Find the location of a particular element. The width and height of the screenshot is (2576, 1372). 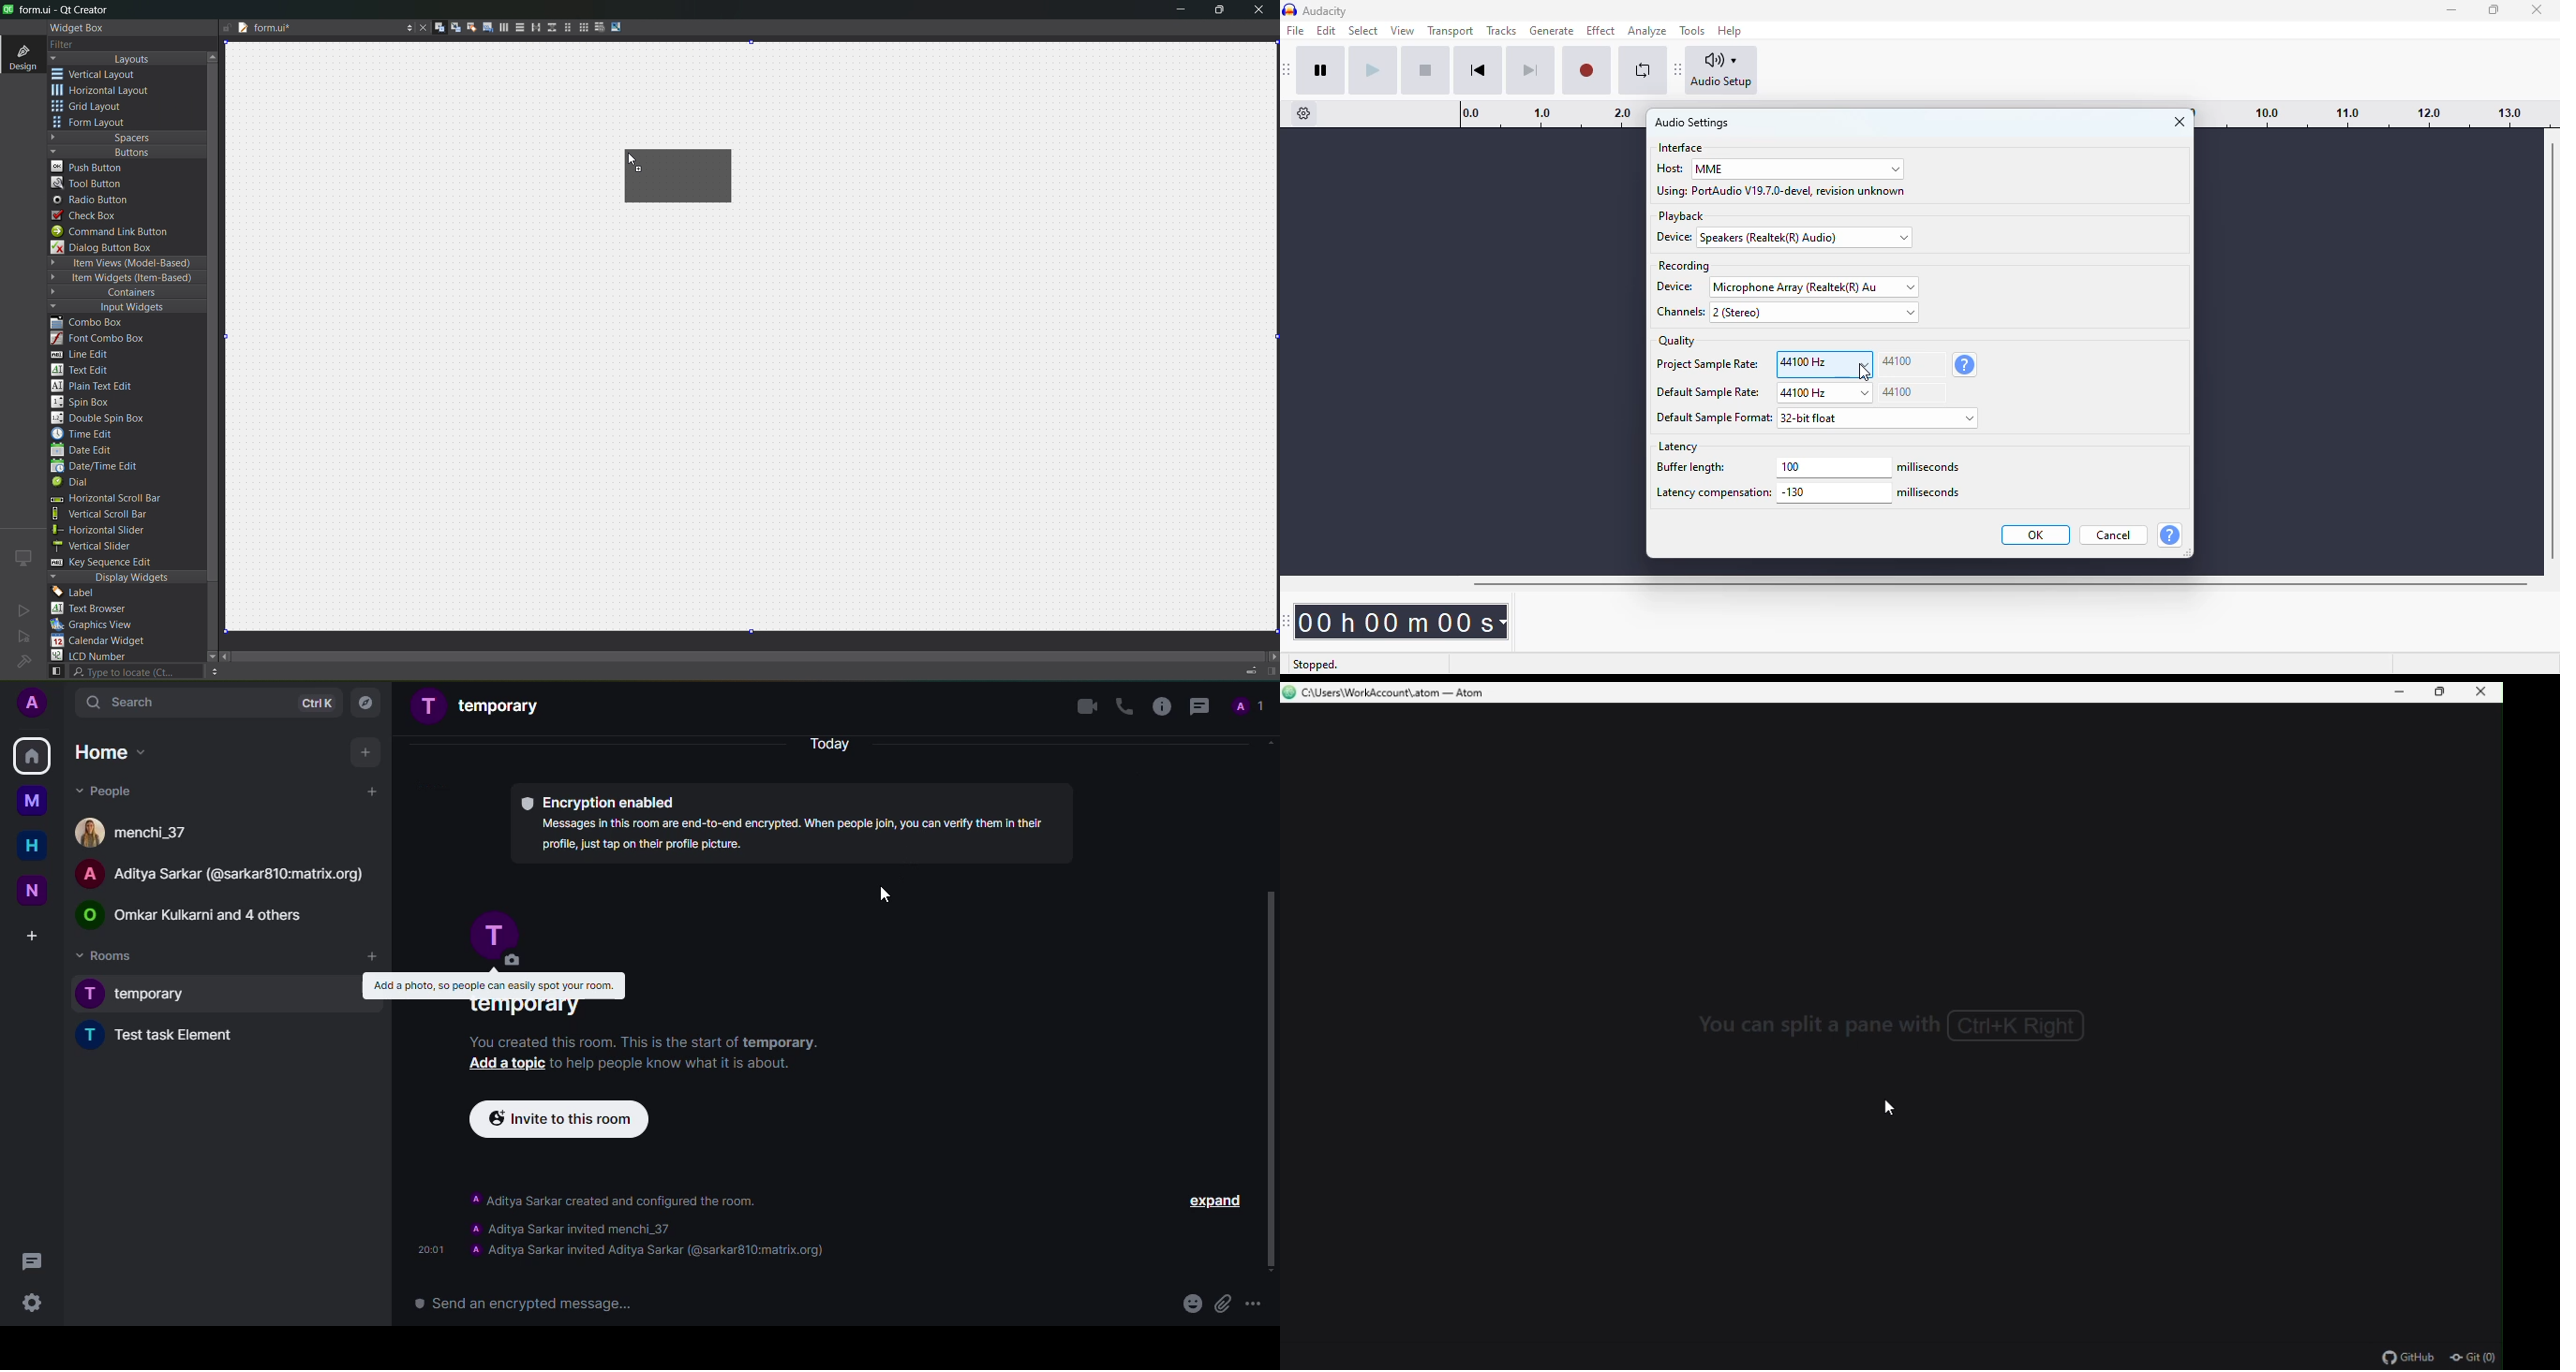

skip to end is located at coordinates (1529, 71).